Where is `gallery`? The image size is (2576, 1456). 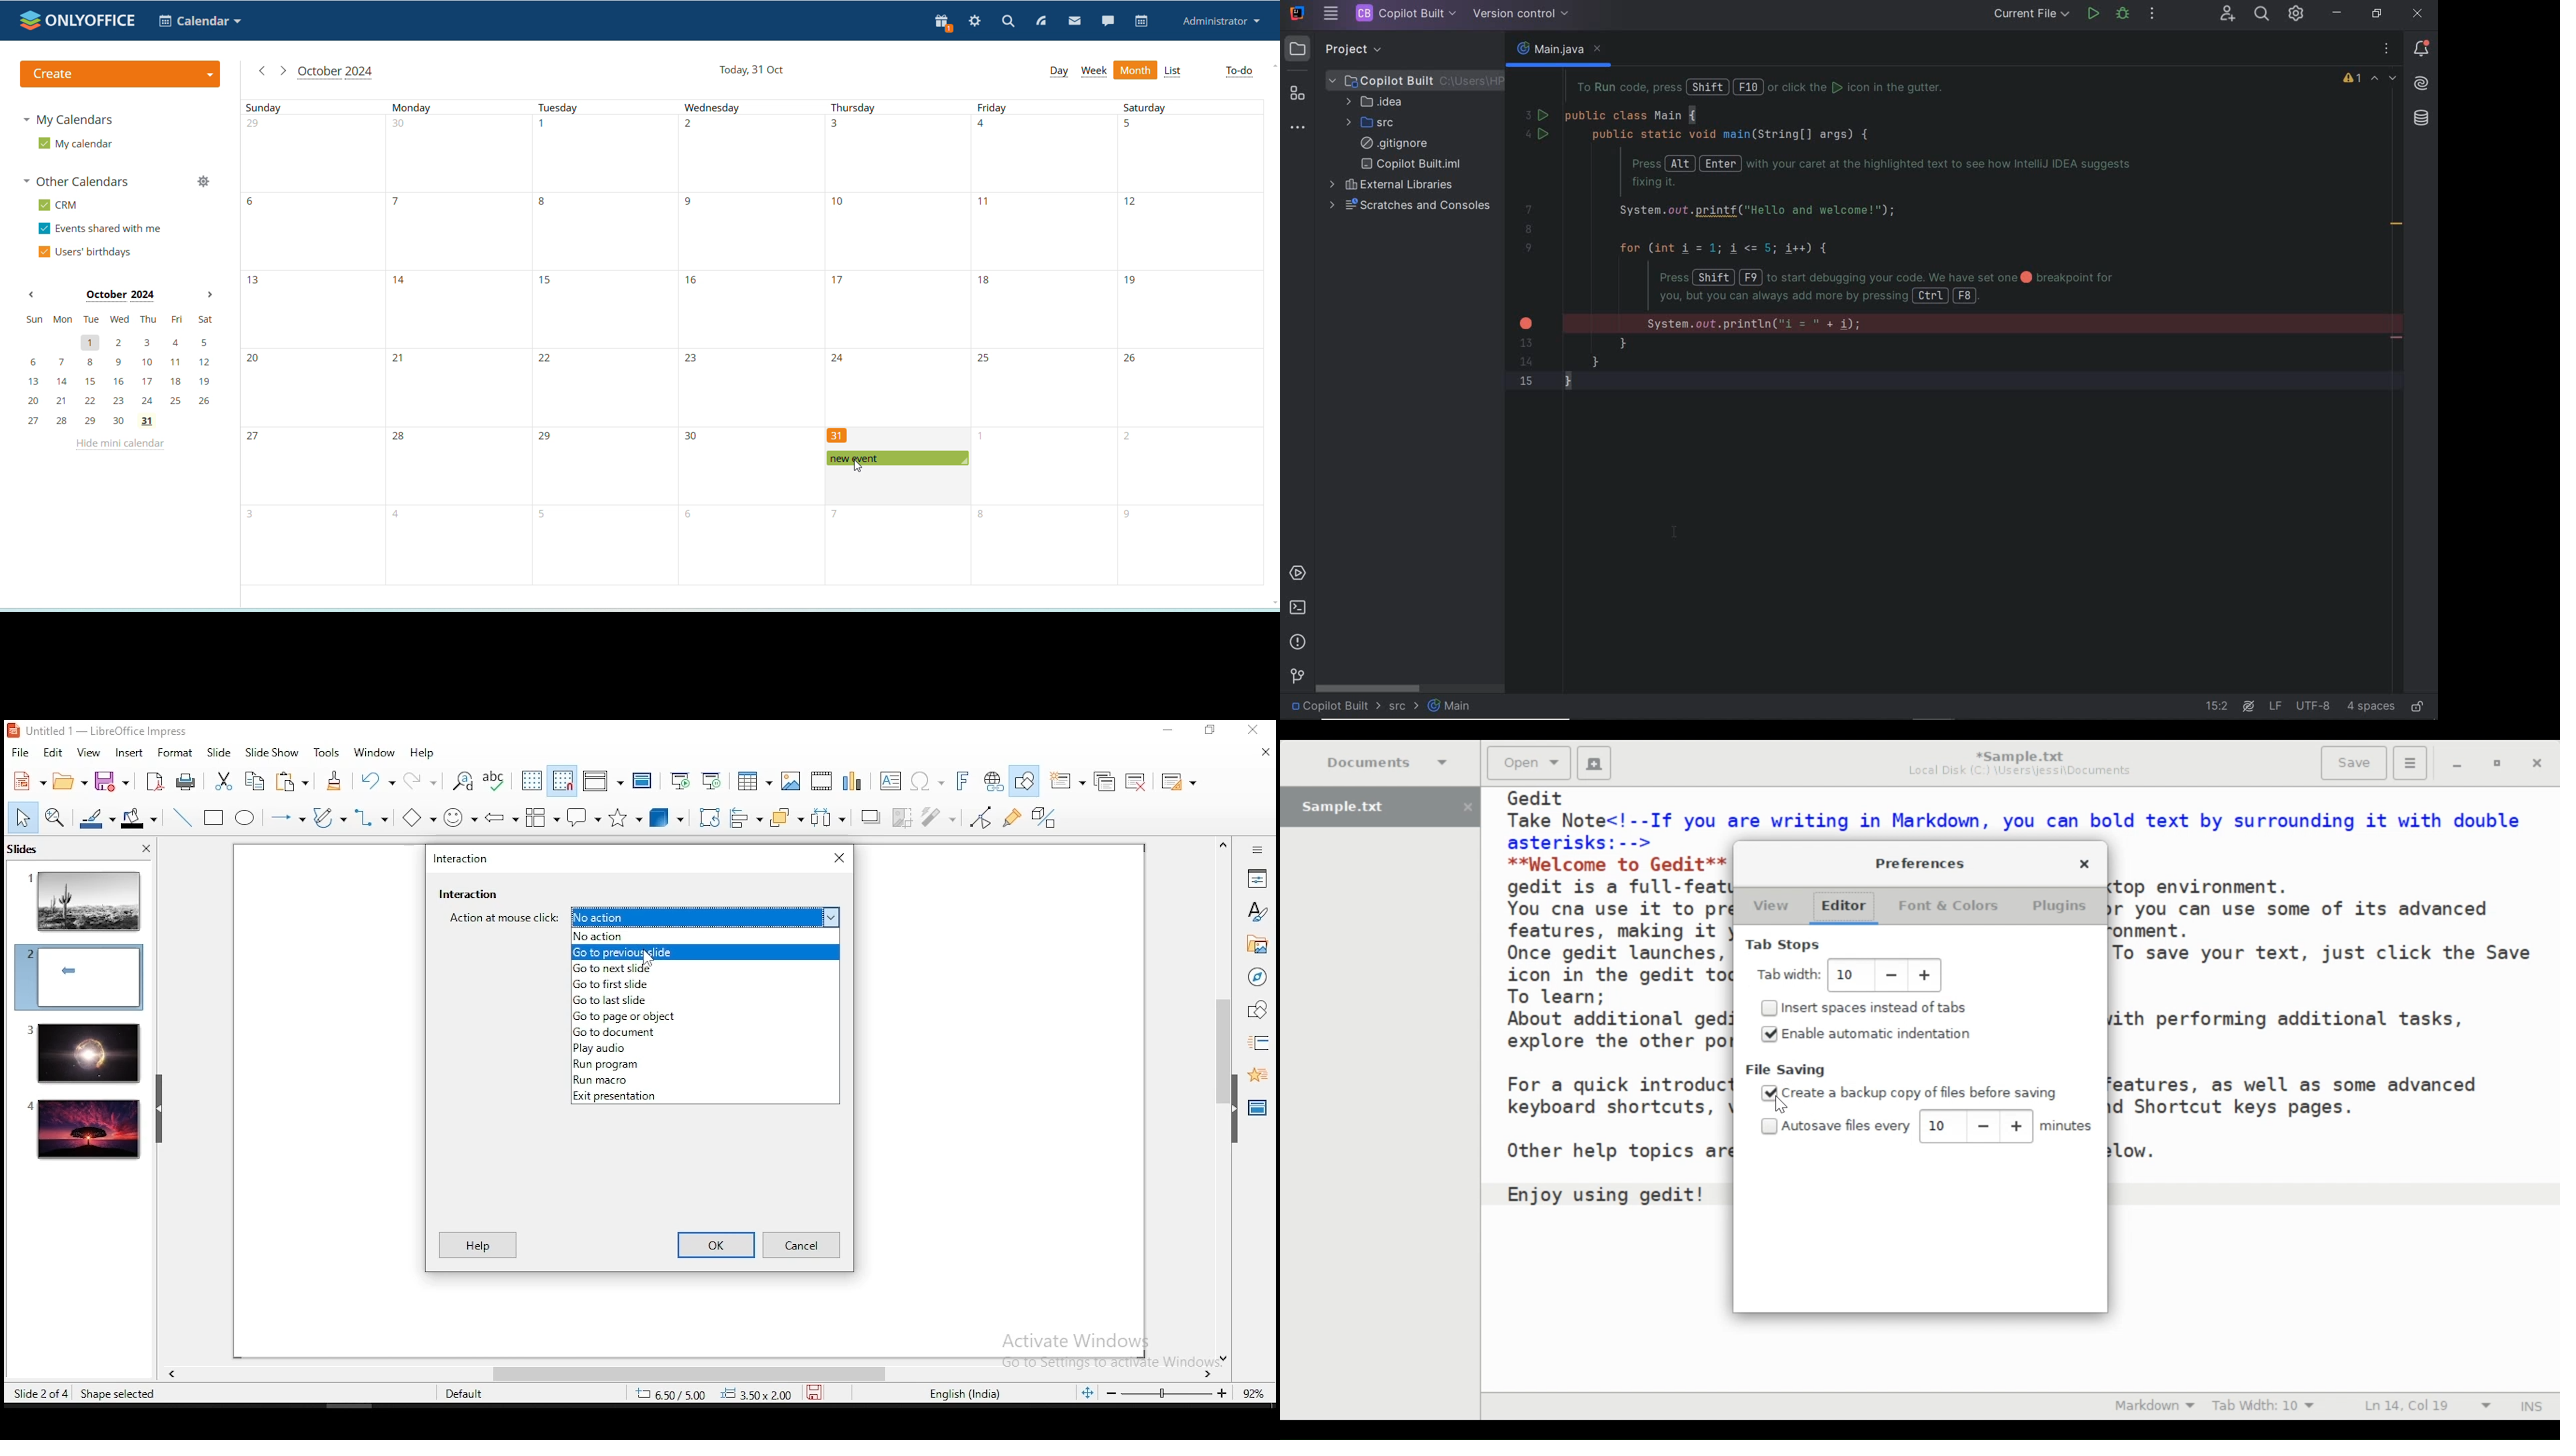
gallery is located at coordinates (1257, 947).